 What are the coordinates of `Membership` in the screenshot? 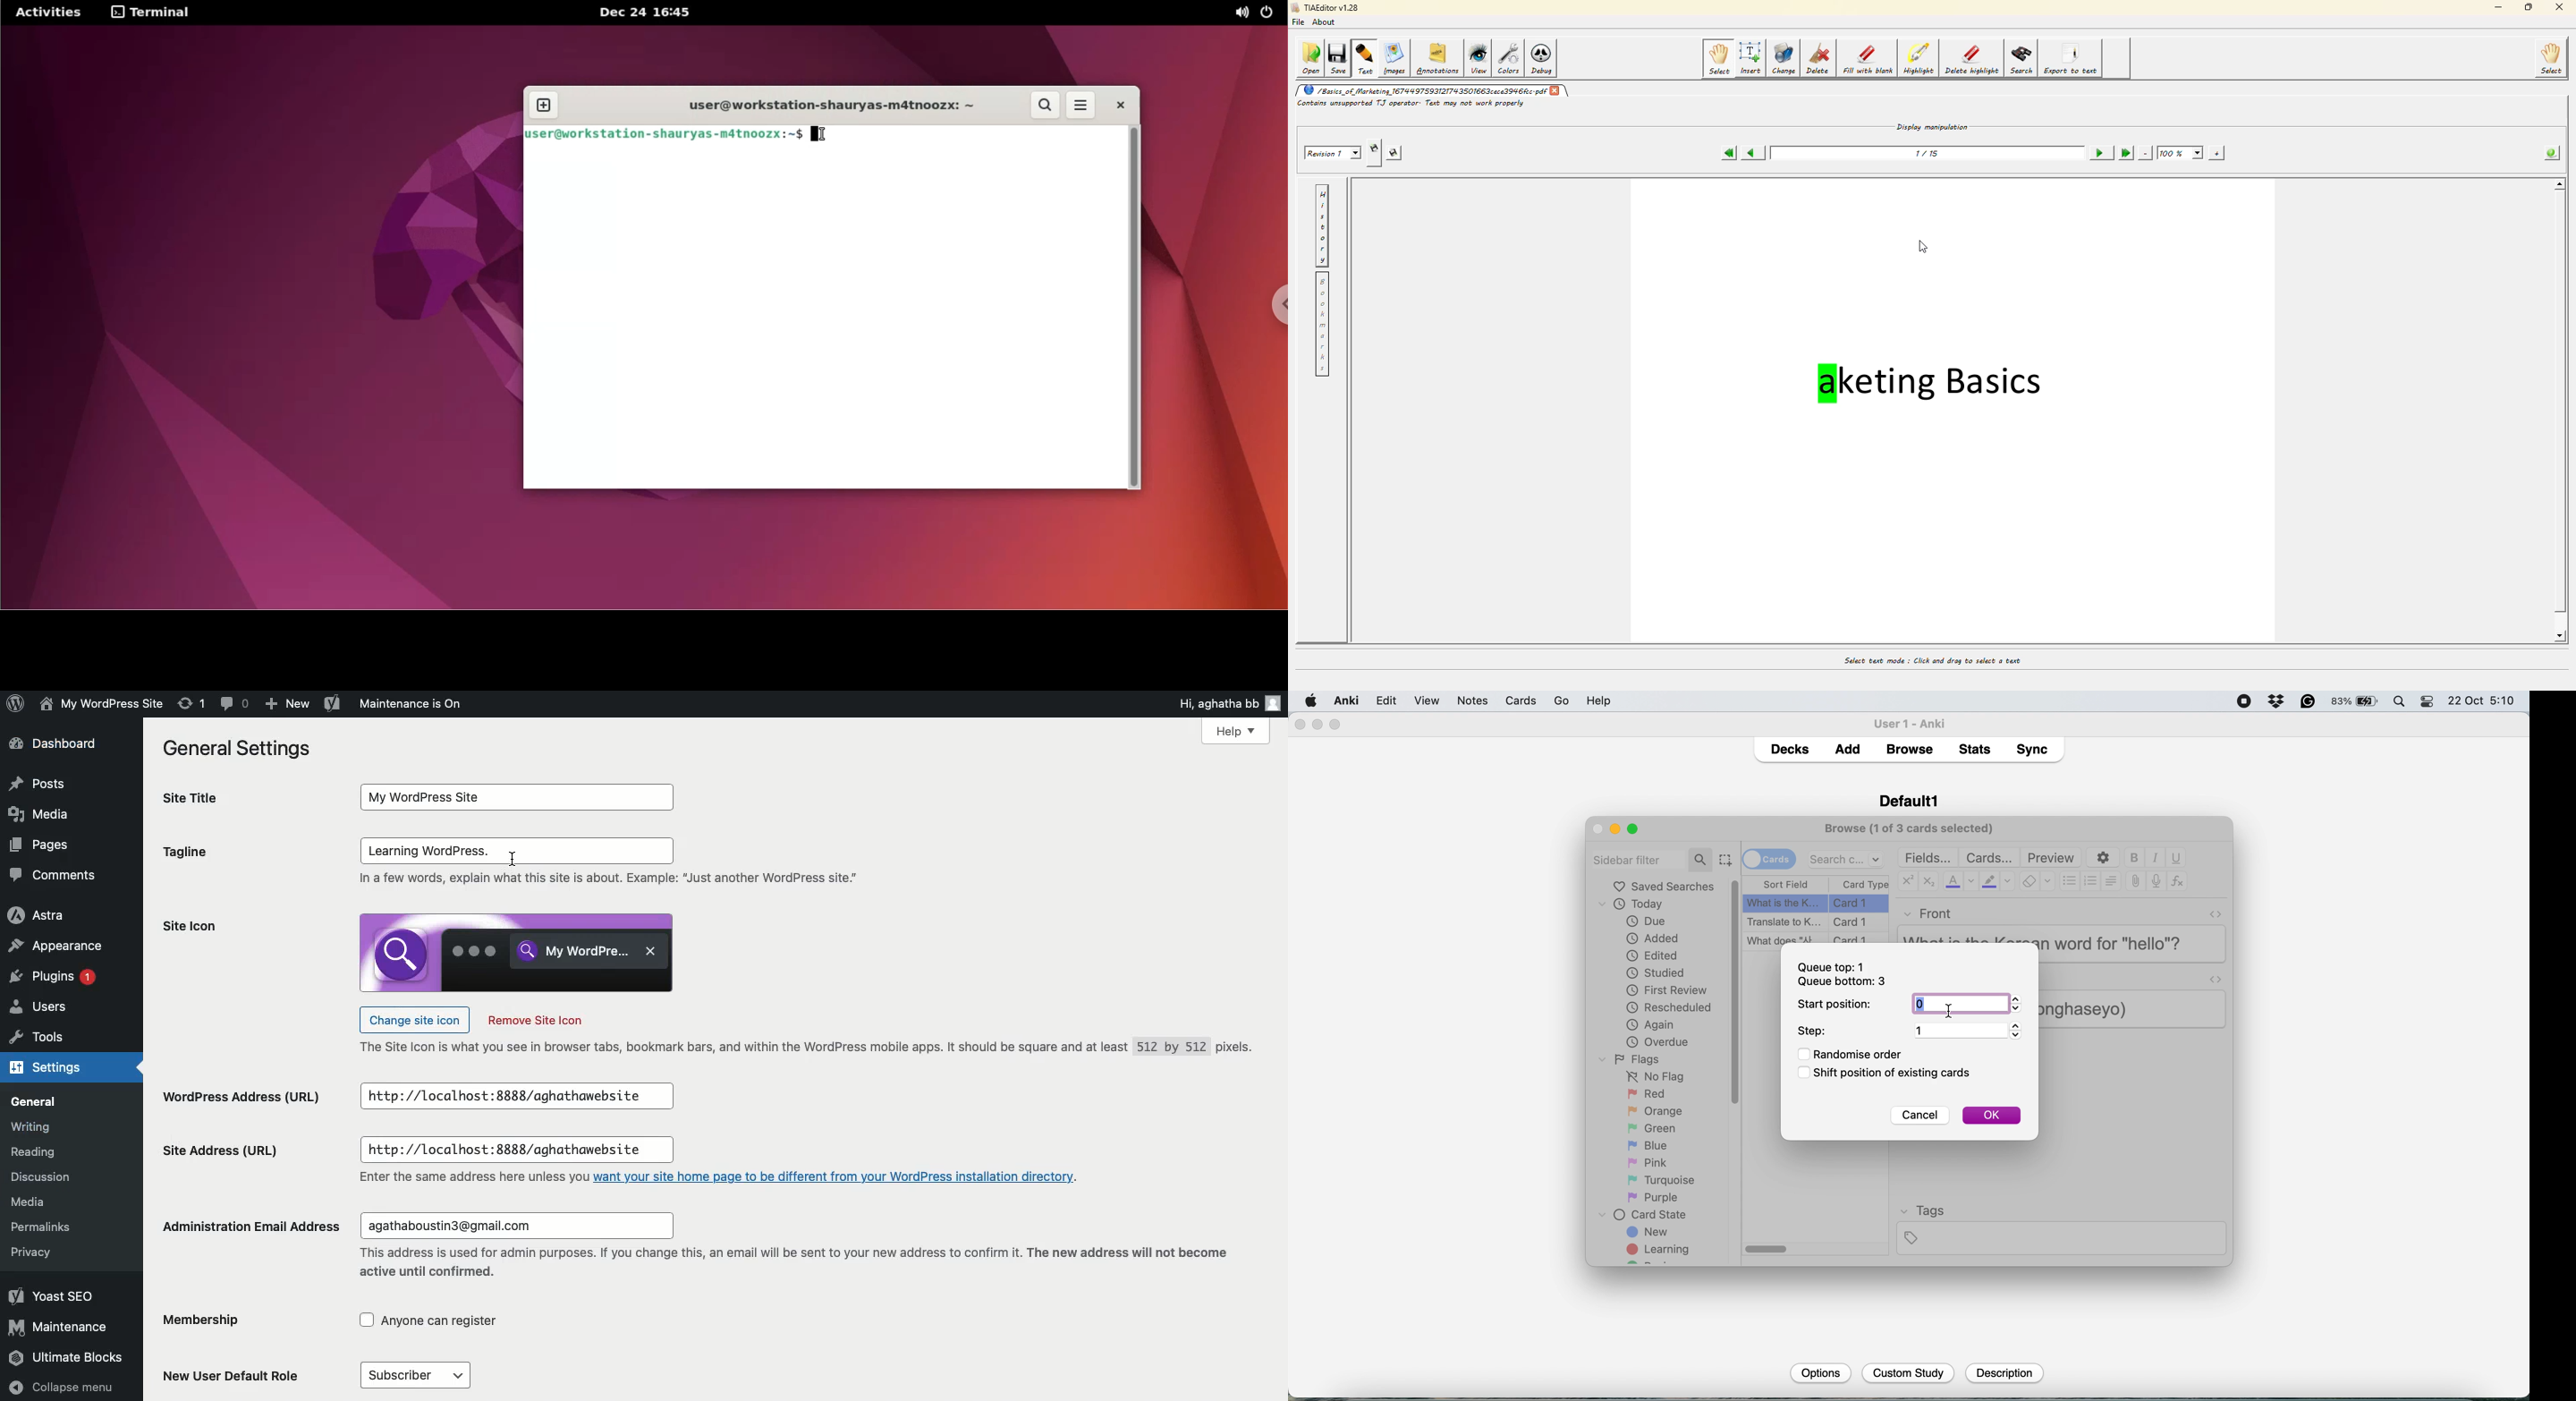 It's located at (207, 1321).